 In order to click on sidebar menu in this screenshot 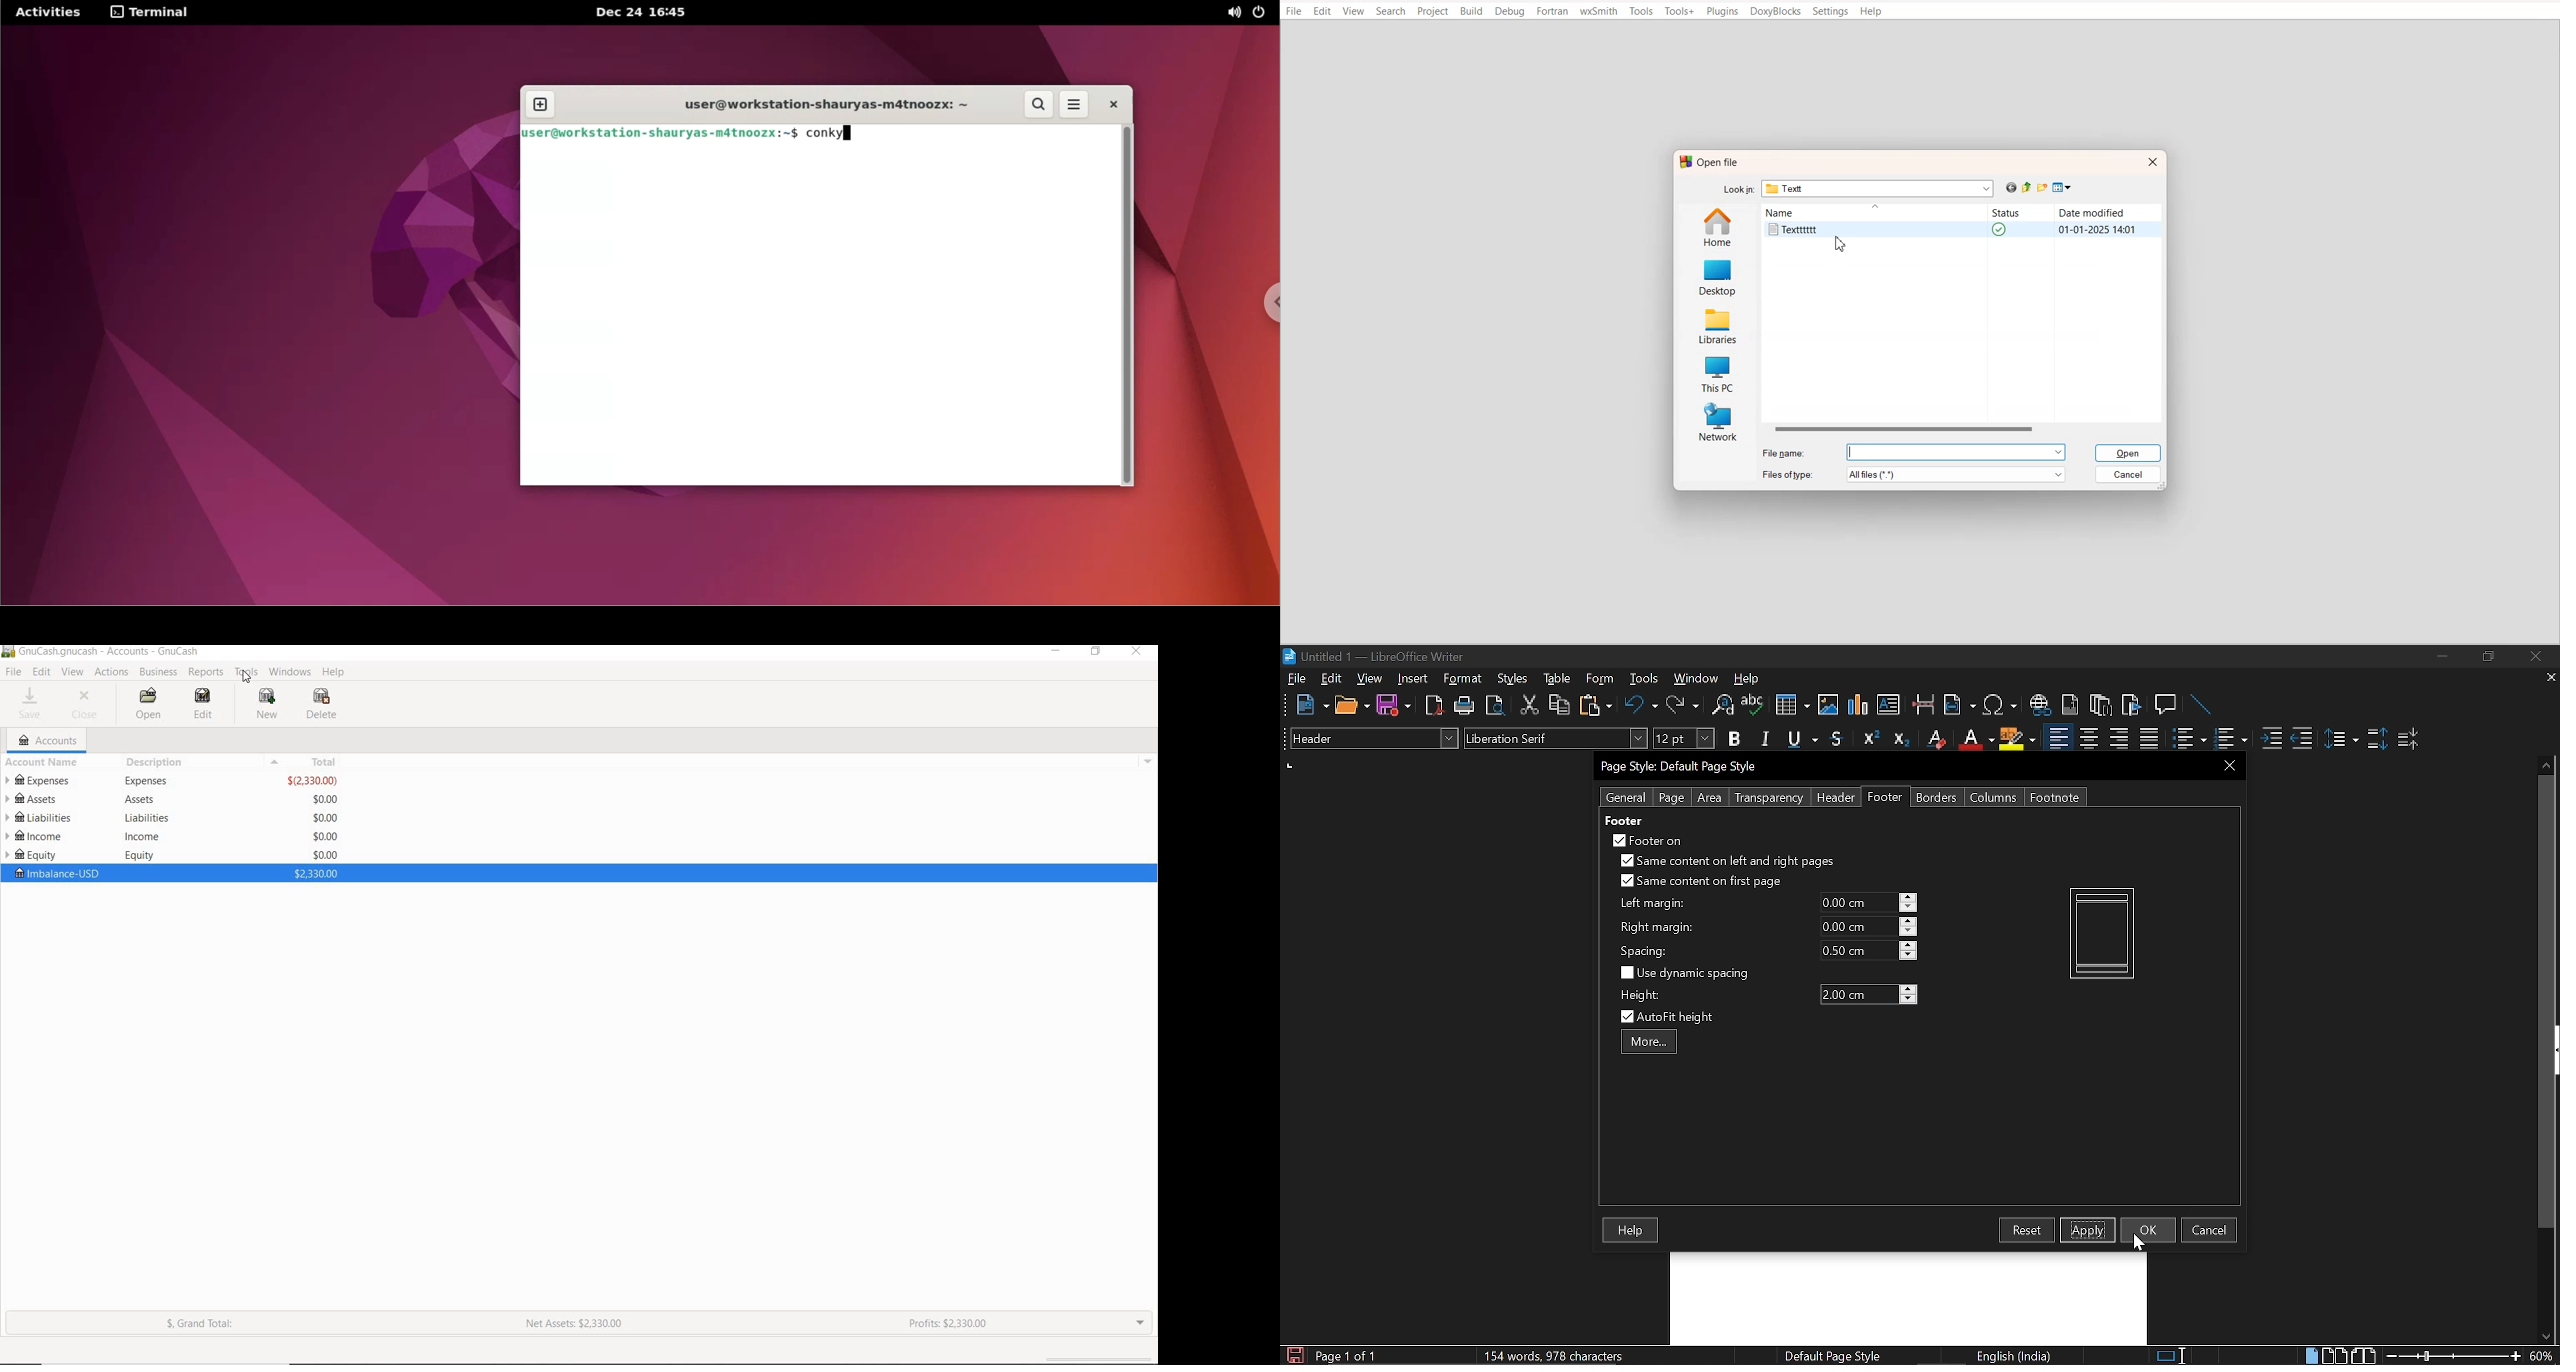, I will do `click(2556, 1050)`.